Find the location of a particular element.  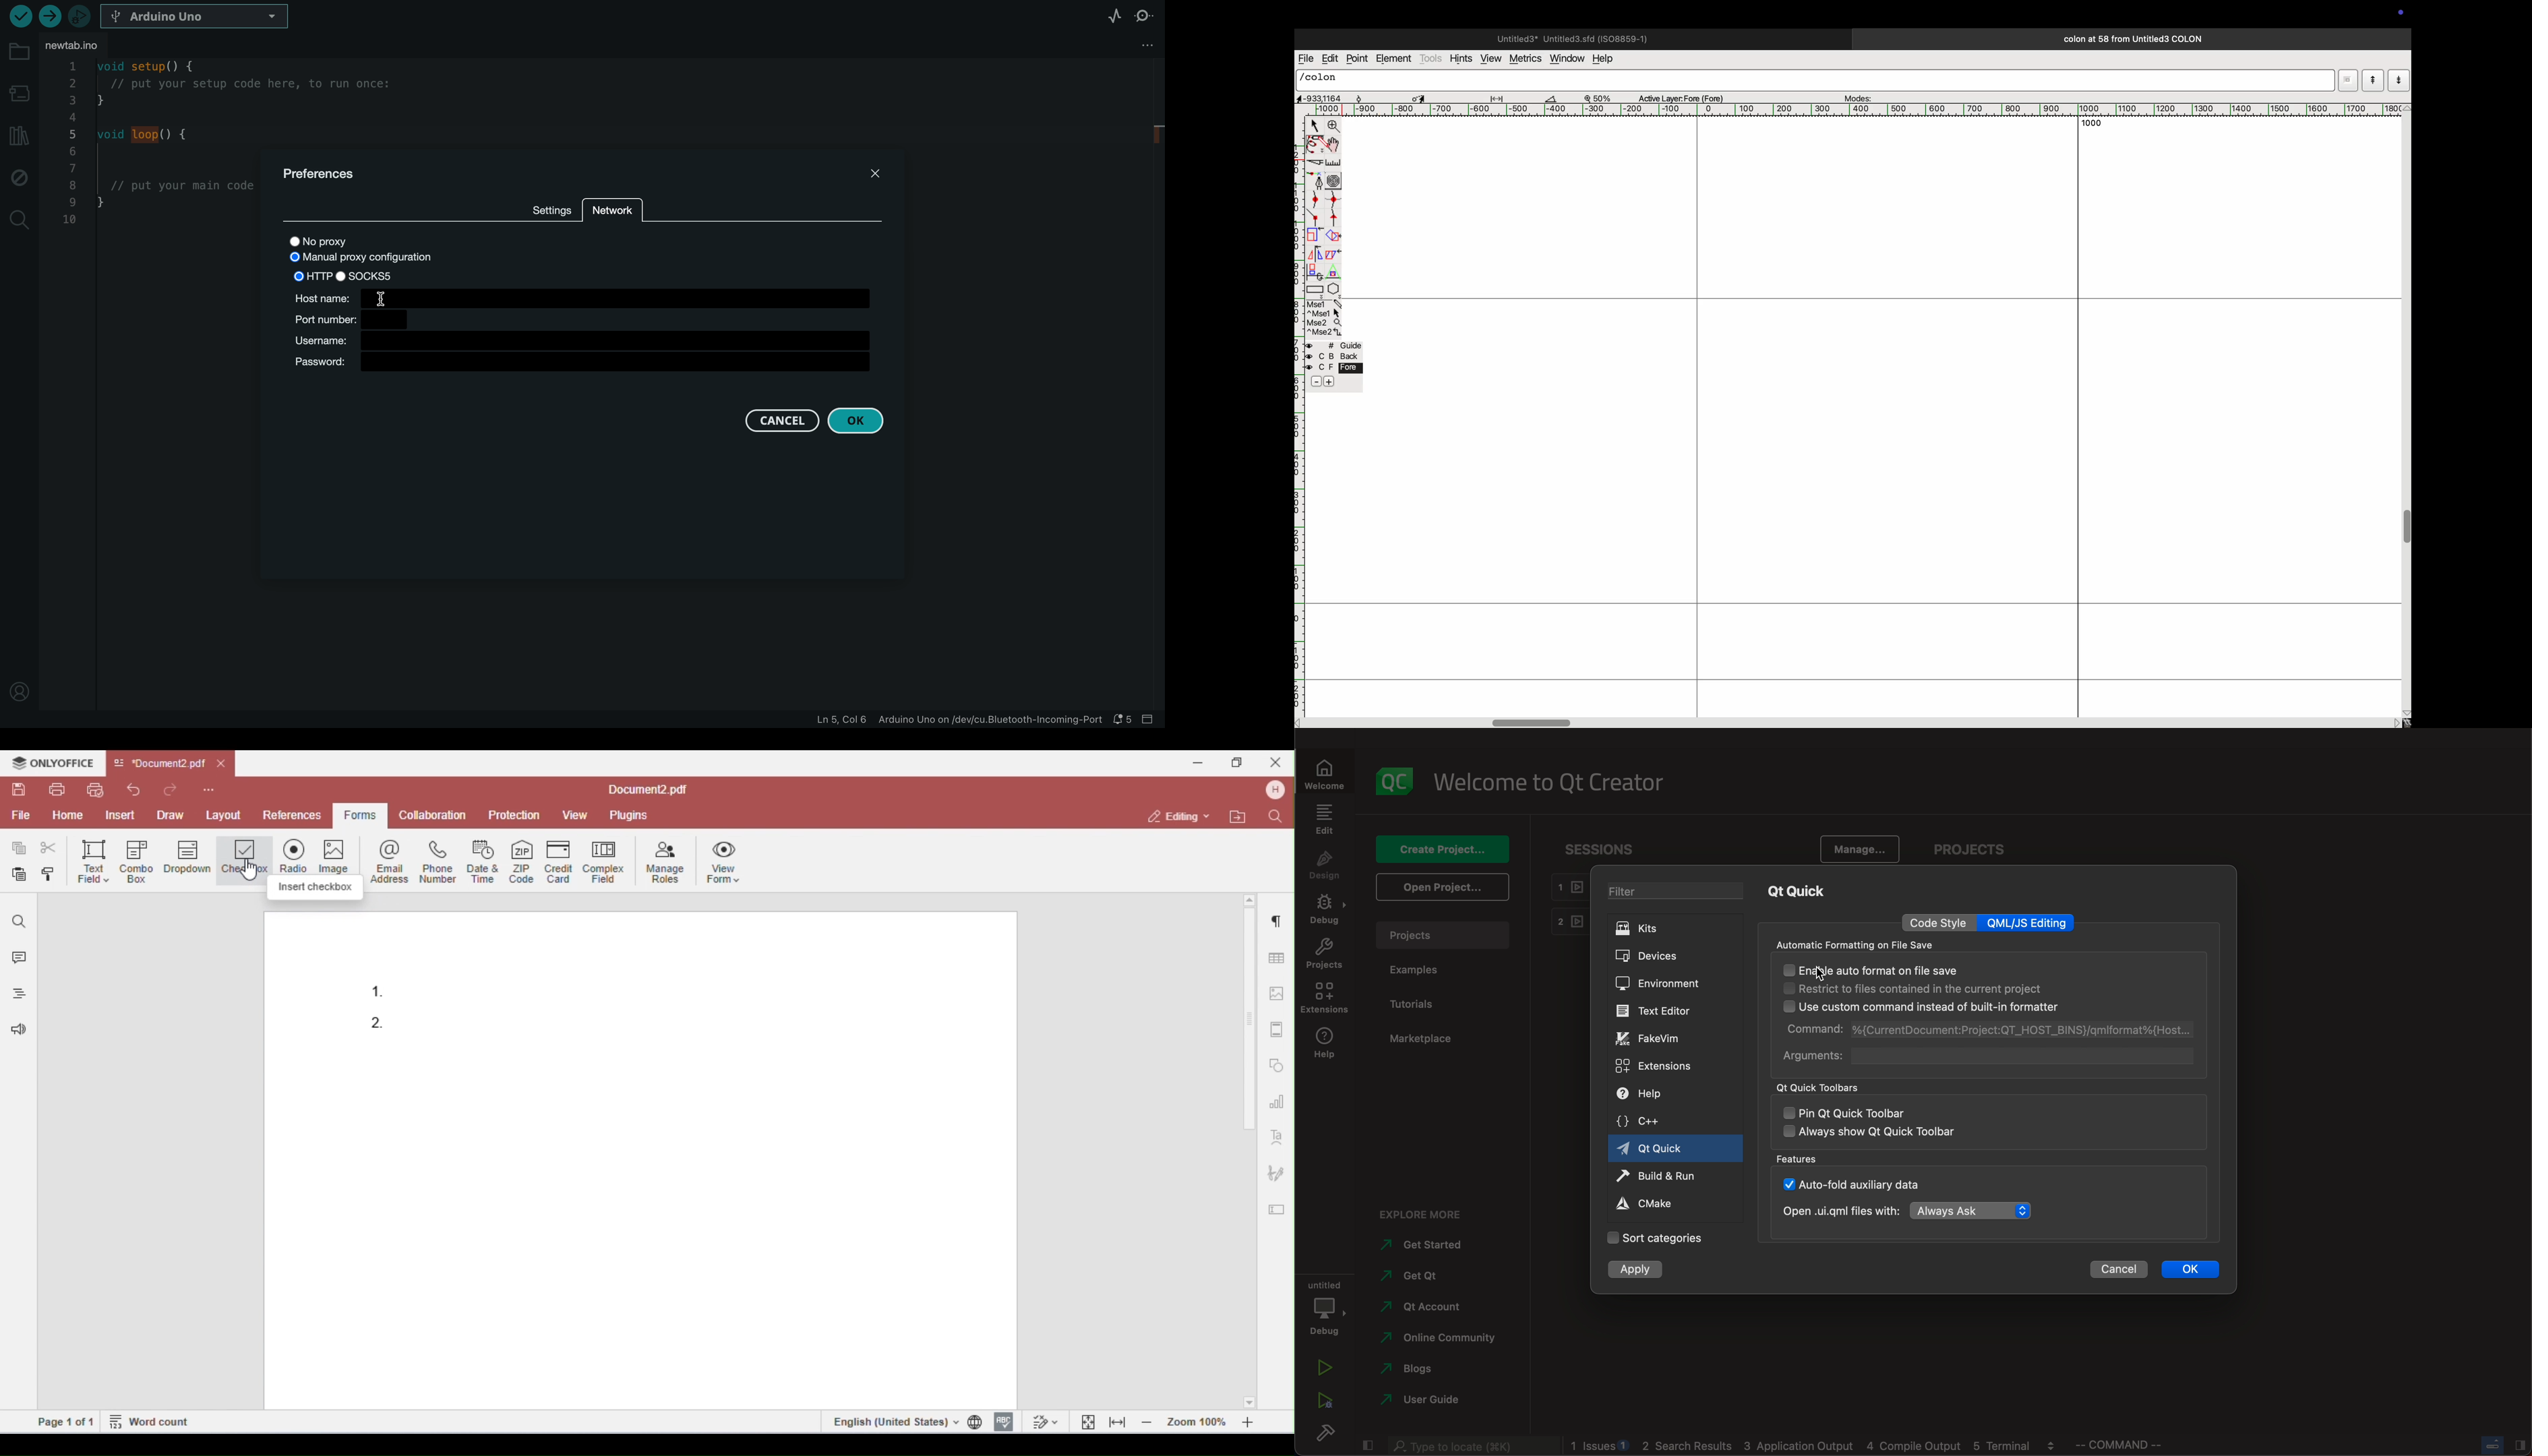

horizontal scale is located at coordinates (1865, 110).